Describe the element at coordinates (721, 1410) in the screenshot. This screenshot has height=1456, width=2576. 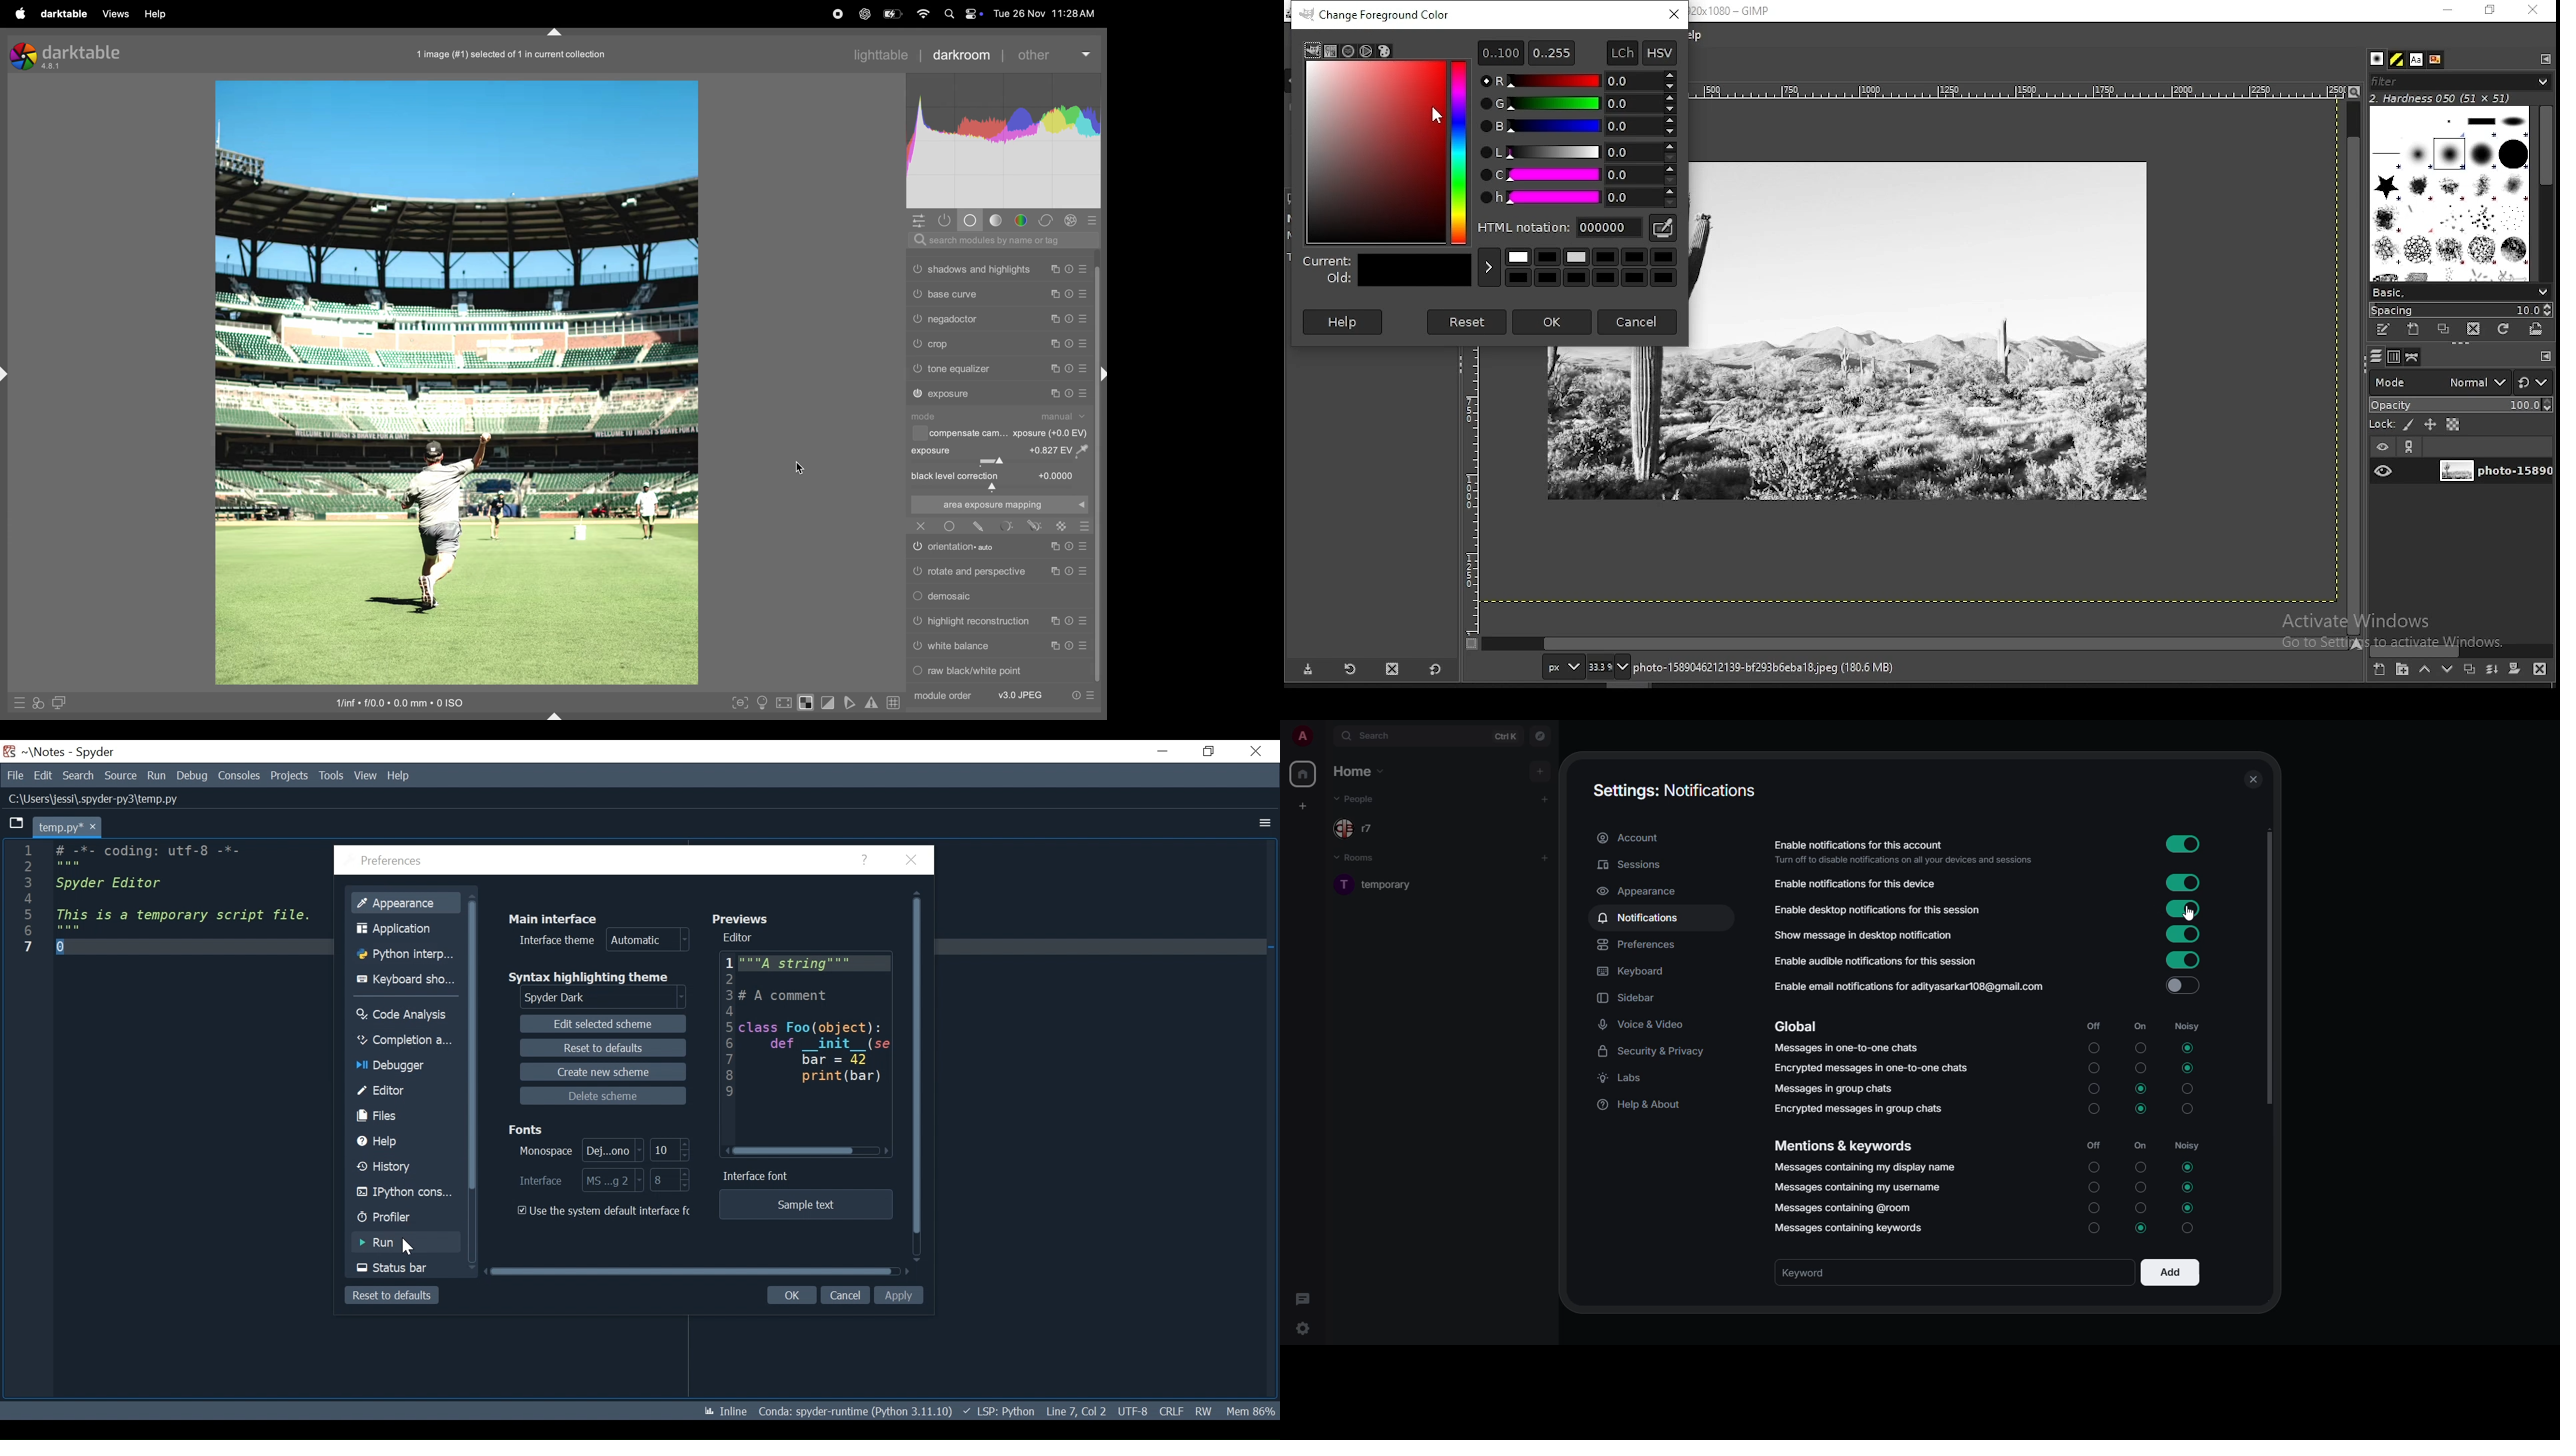
I see `Toggle Inline and Interactive Matplotlib plotting` at that location.